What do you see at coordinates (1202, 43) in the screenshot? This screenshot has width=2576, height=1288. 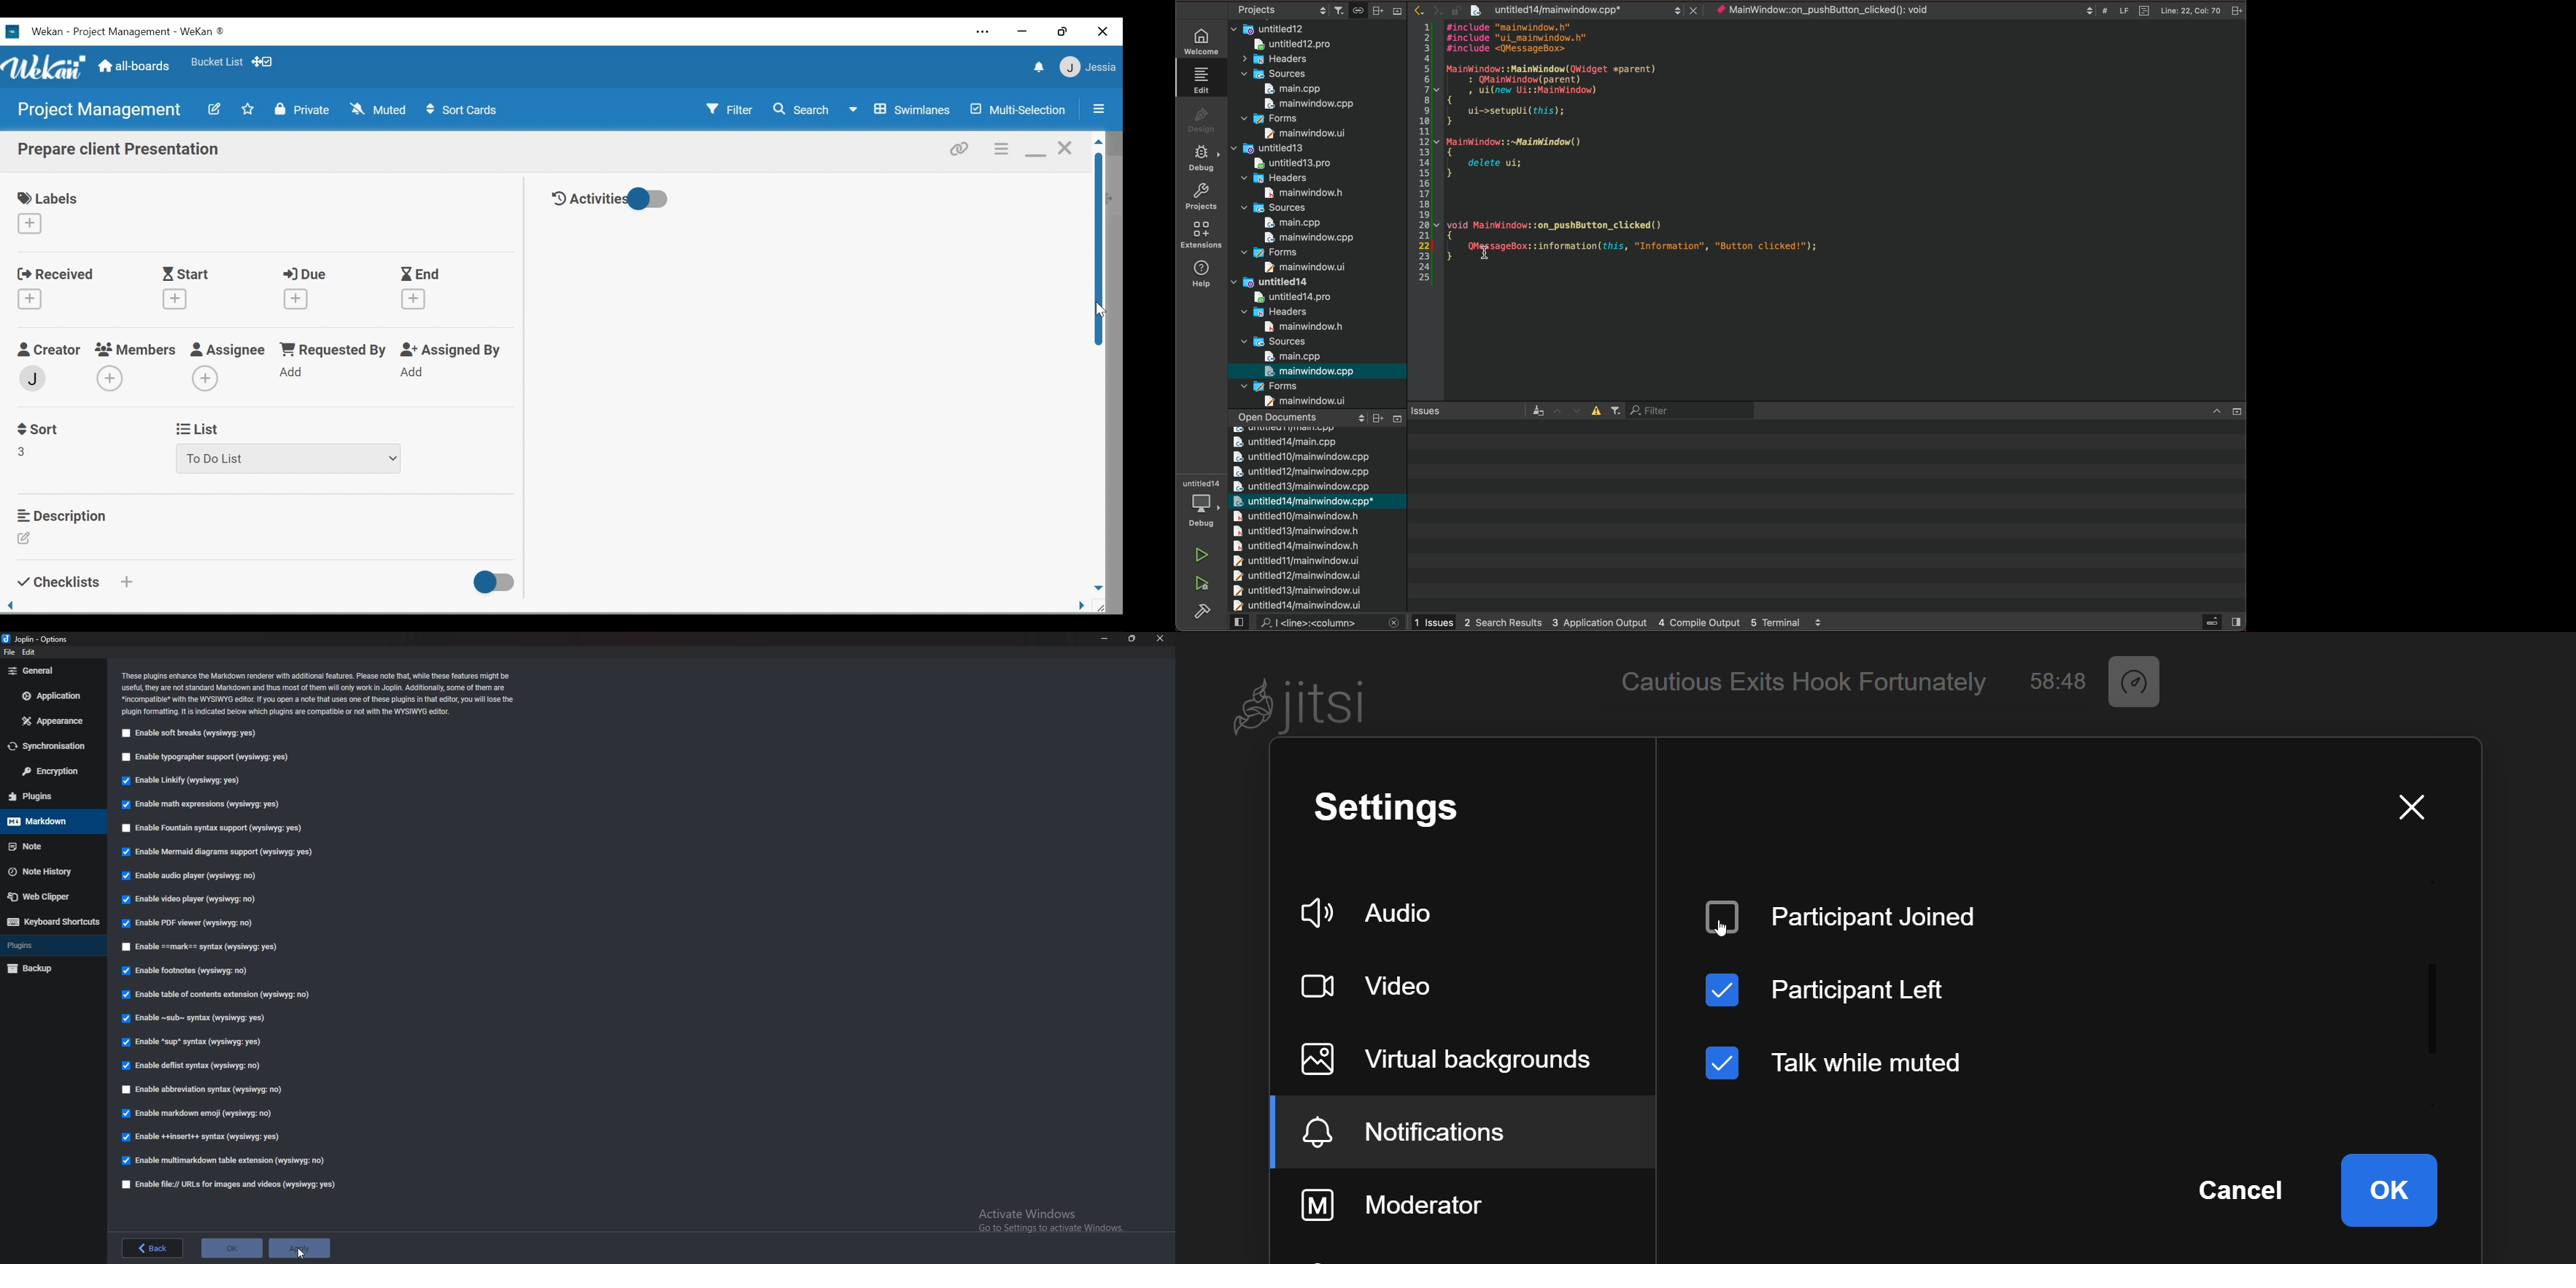 I see `WELCOME` at bounding box center [1202, 43].